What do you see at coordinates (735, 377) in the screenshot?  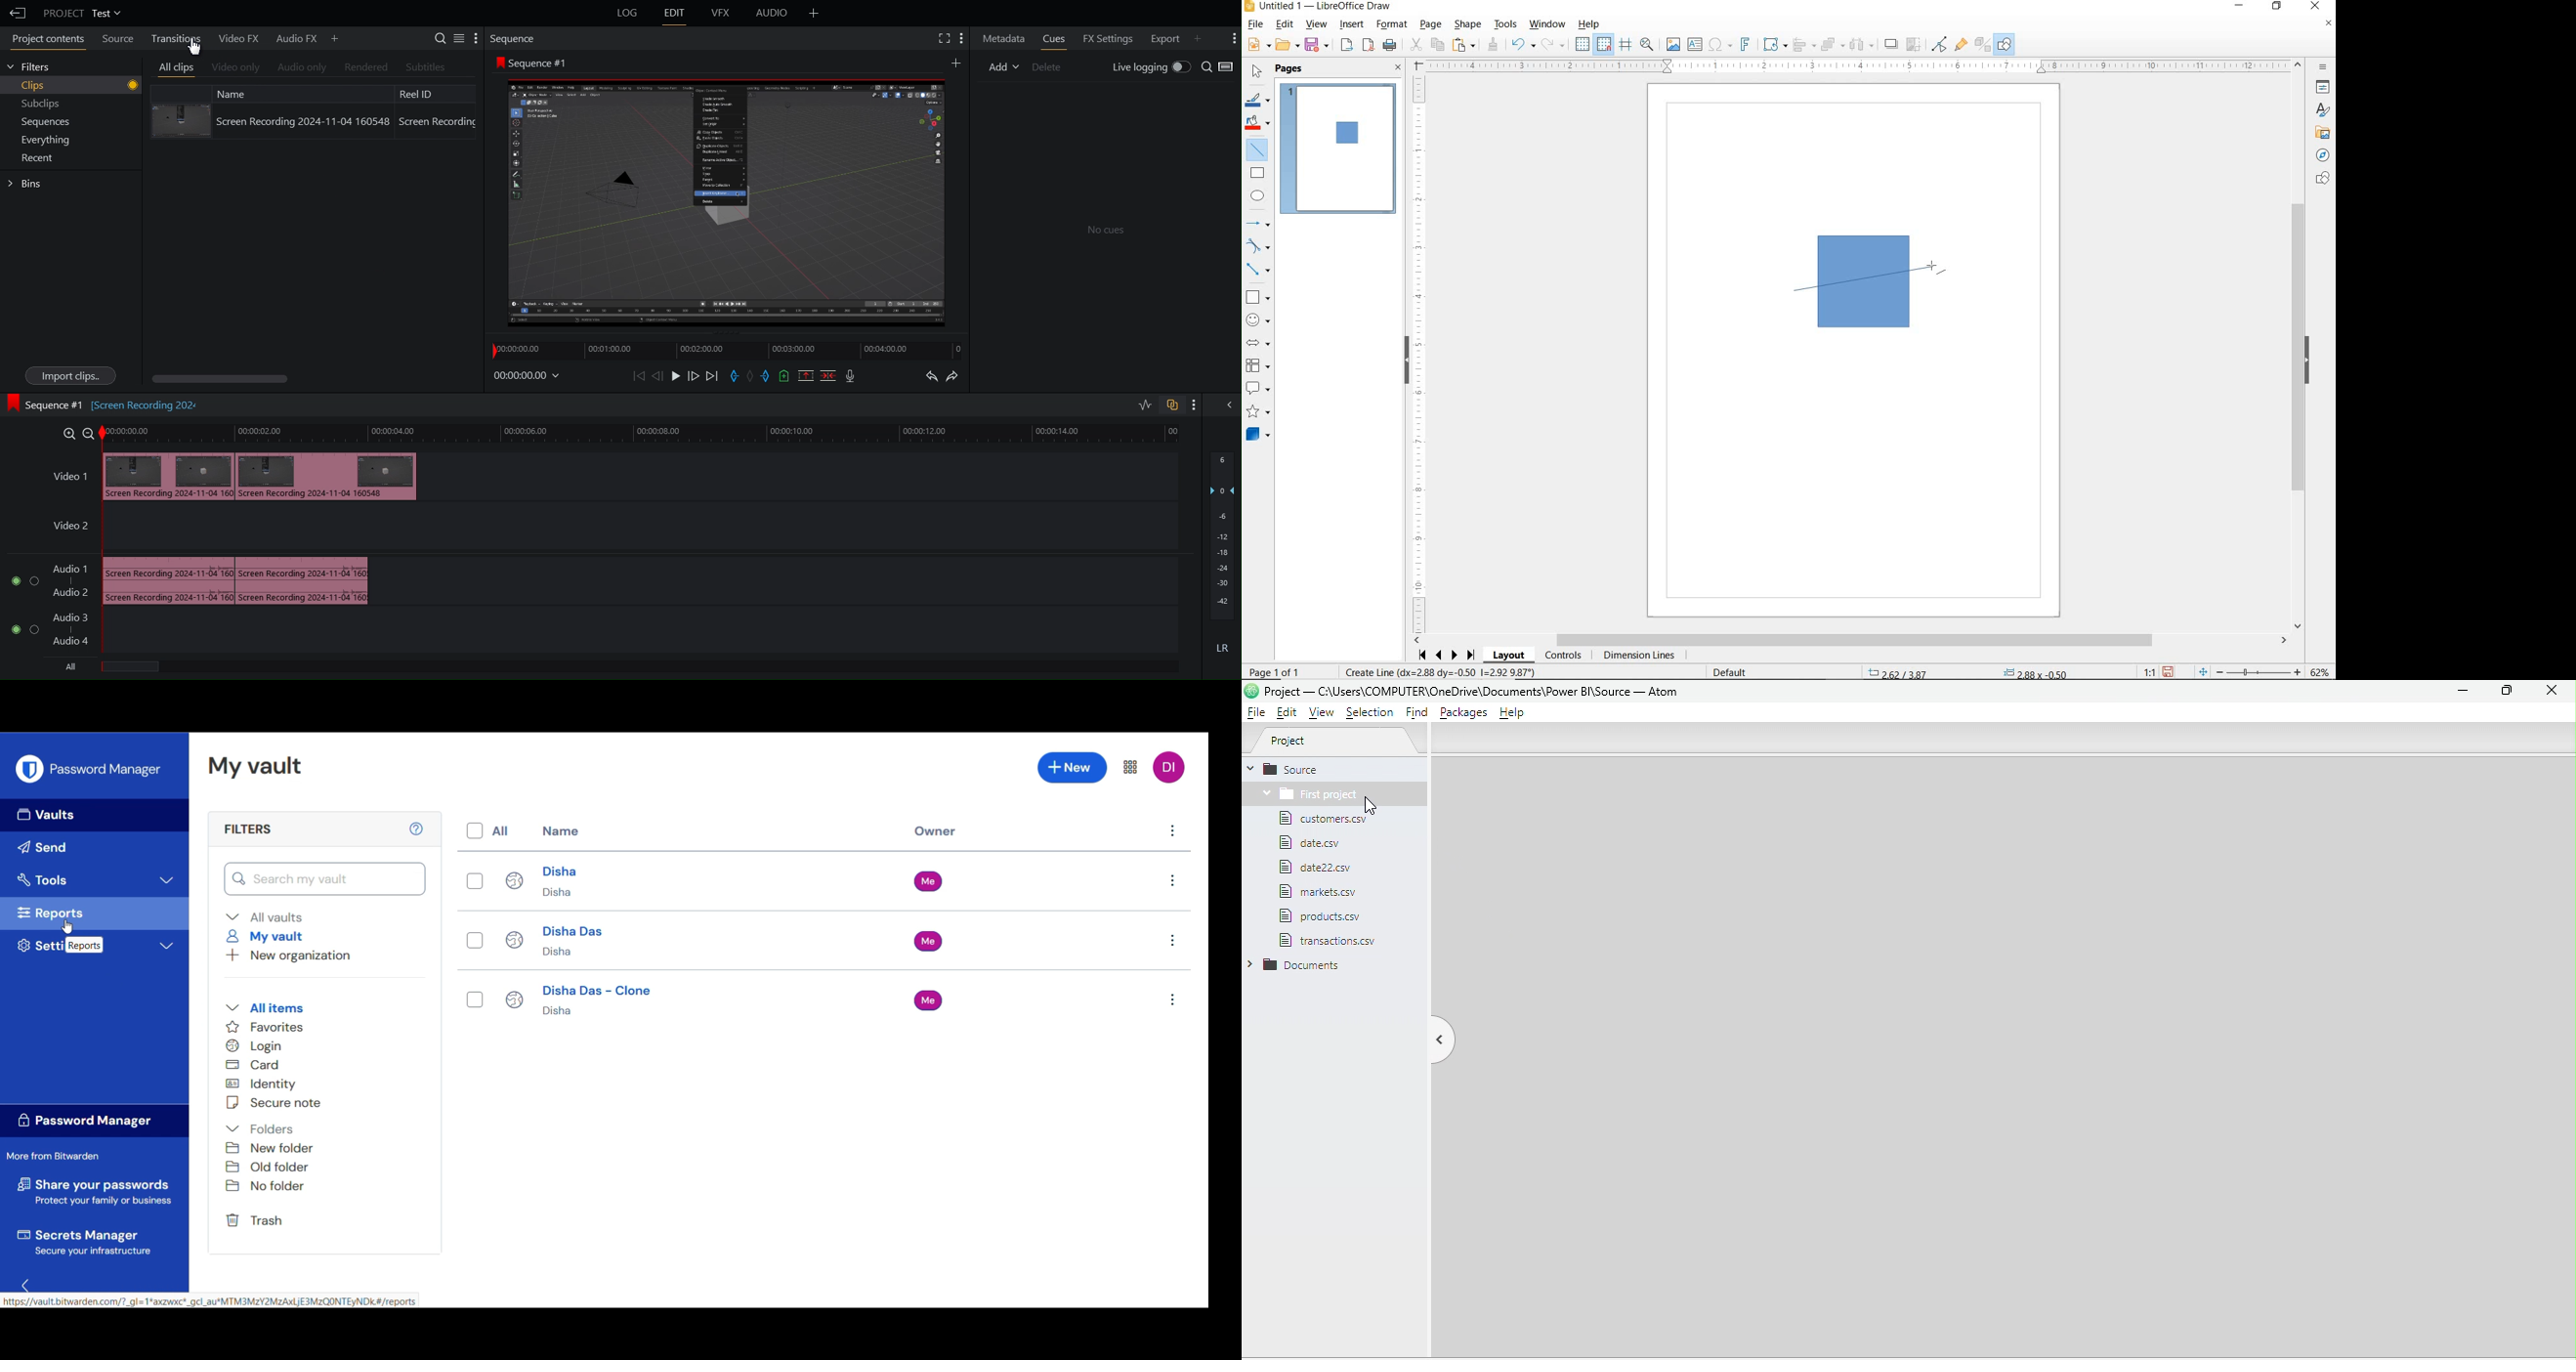 I see `Entry Marker` at bounding box center [735, 377].